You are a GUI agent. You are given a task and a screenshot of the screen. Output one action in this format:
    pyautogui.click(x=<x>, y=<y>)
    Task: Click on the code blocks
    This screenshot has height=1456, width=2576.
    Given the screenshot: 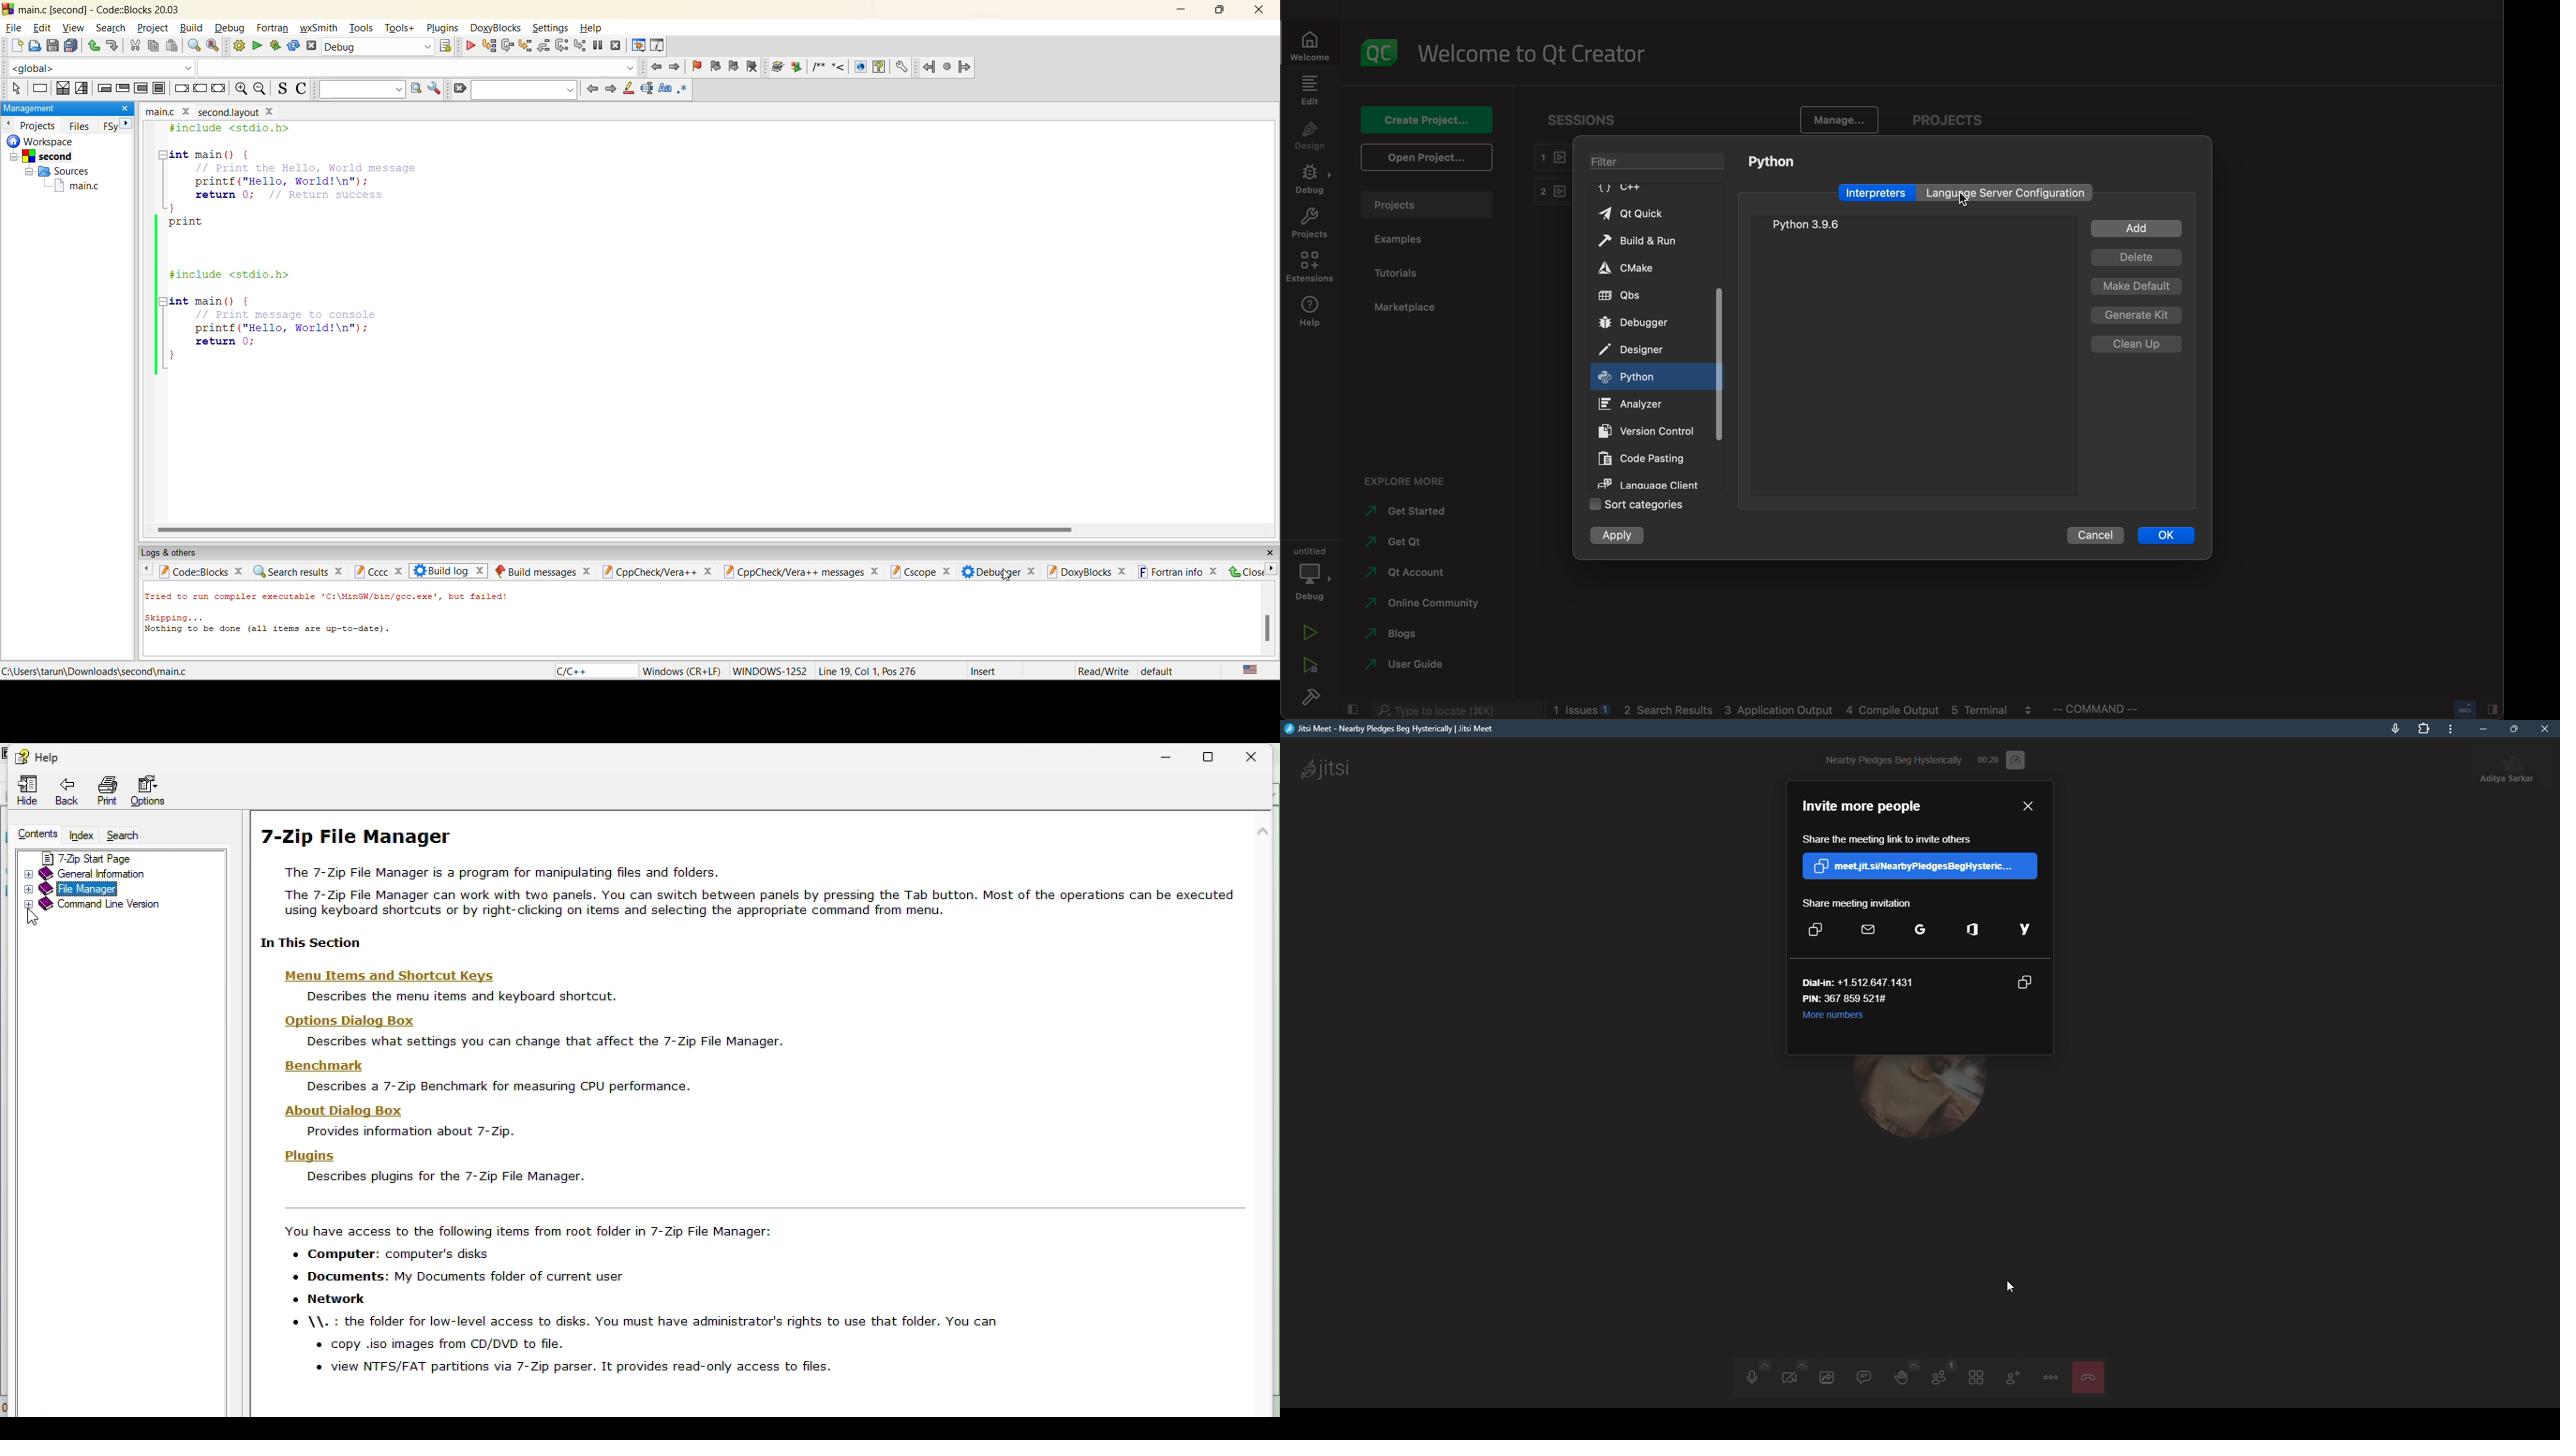 What is the action you would take?
    pyautogui.click(x=203, y=573)
    